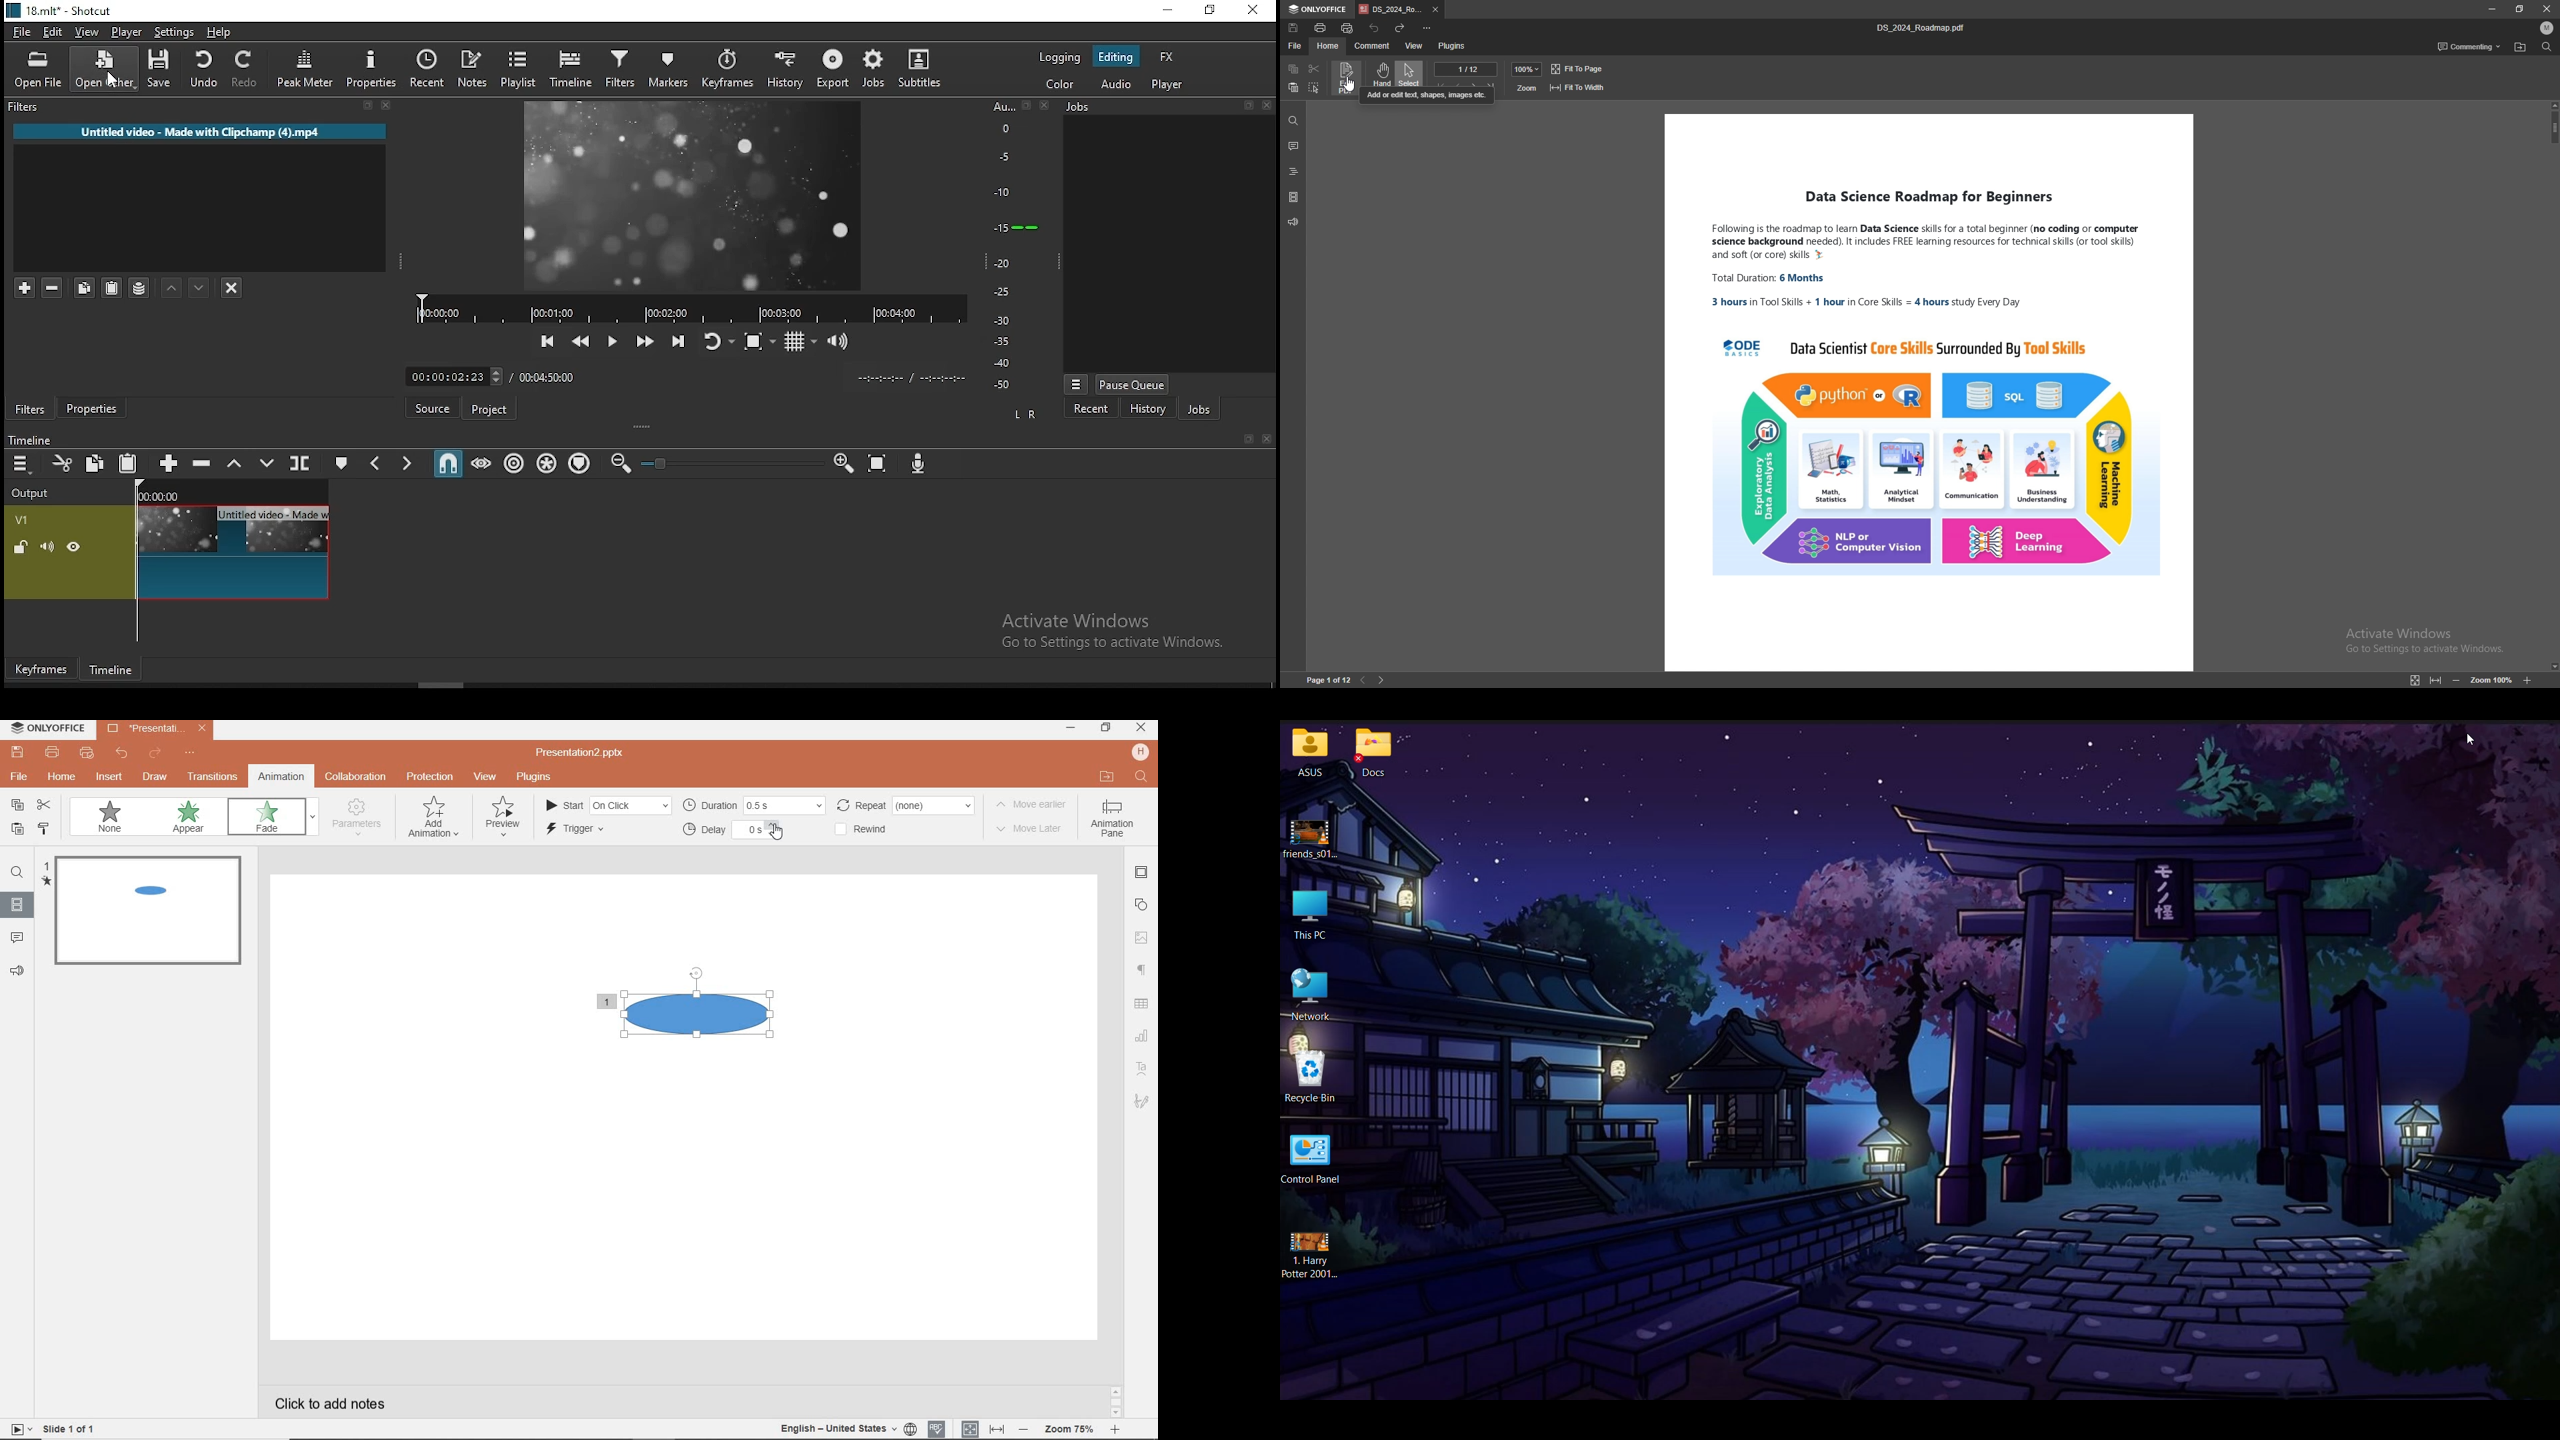 Image resolution: width=2576 pixels, height=1456 pixels. What do you see at coordinates (1319, 9) in the screenshot?
I see `onlyoffice` at bounding box center [1319, 9].